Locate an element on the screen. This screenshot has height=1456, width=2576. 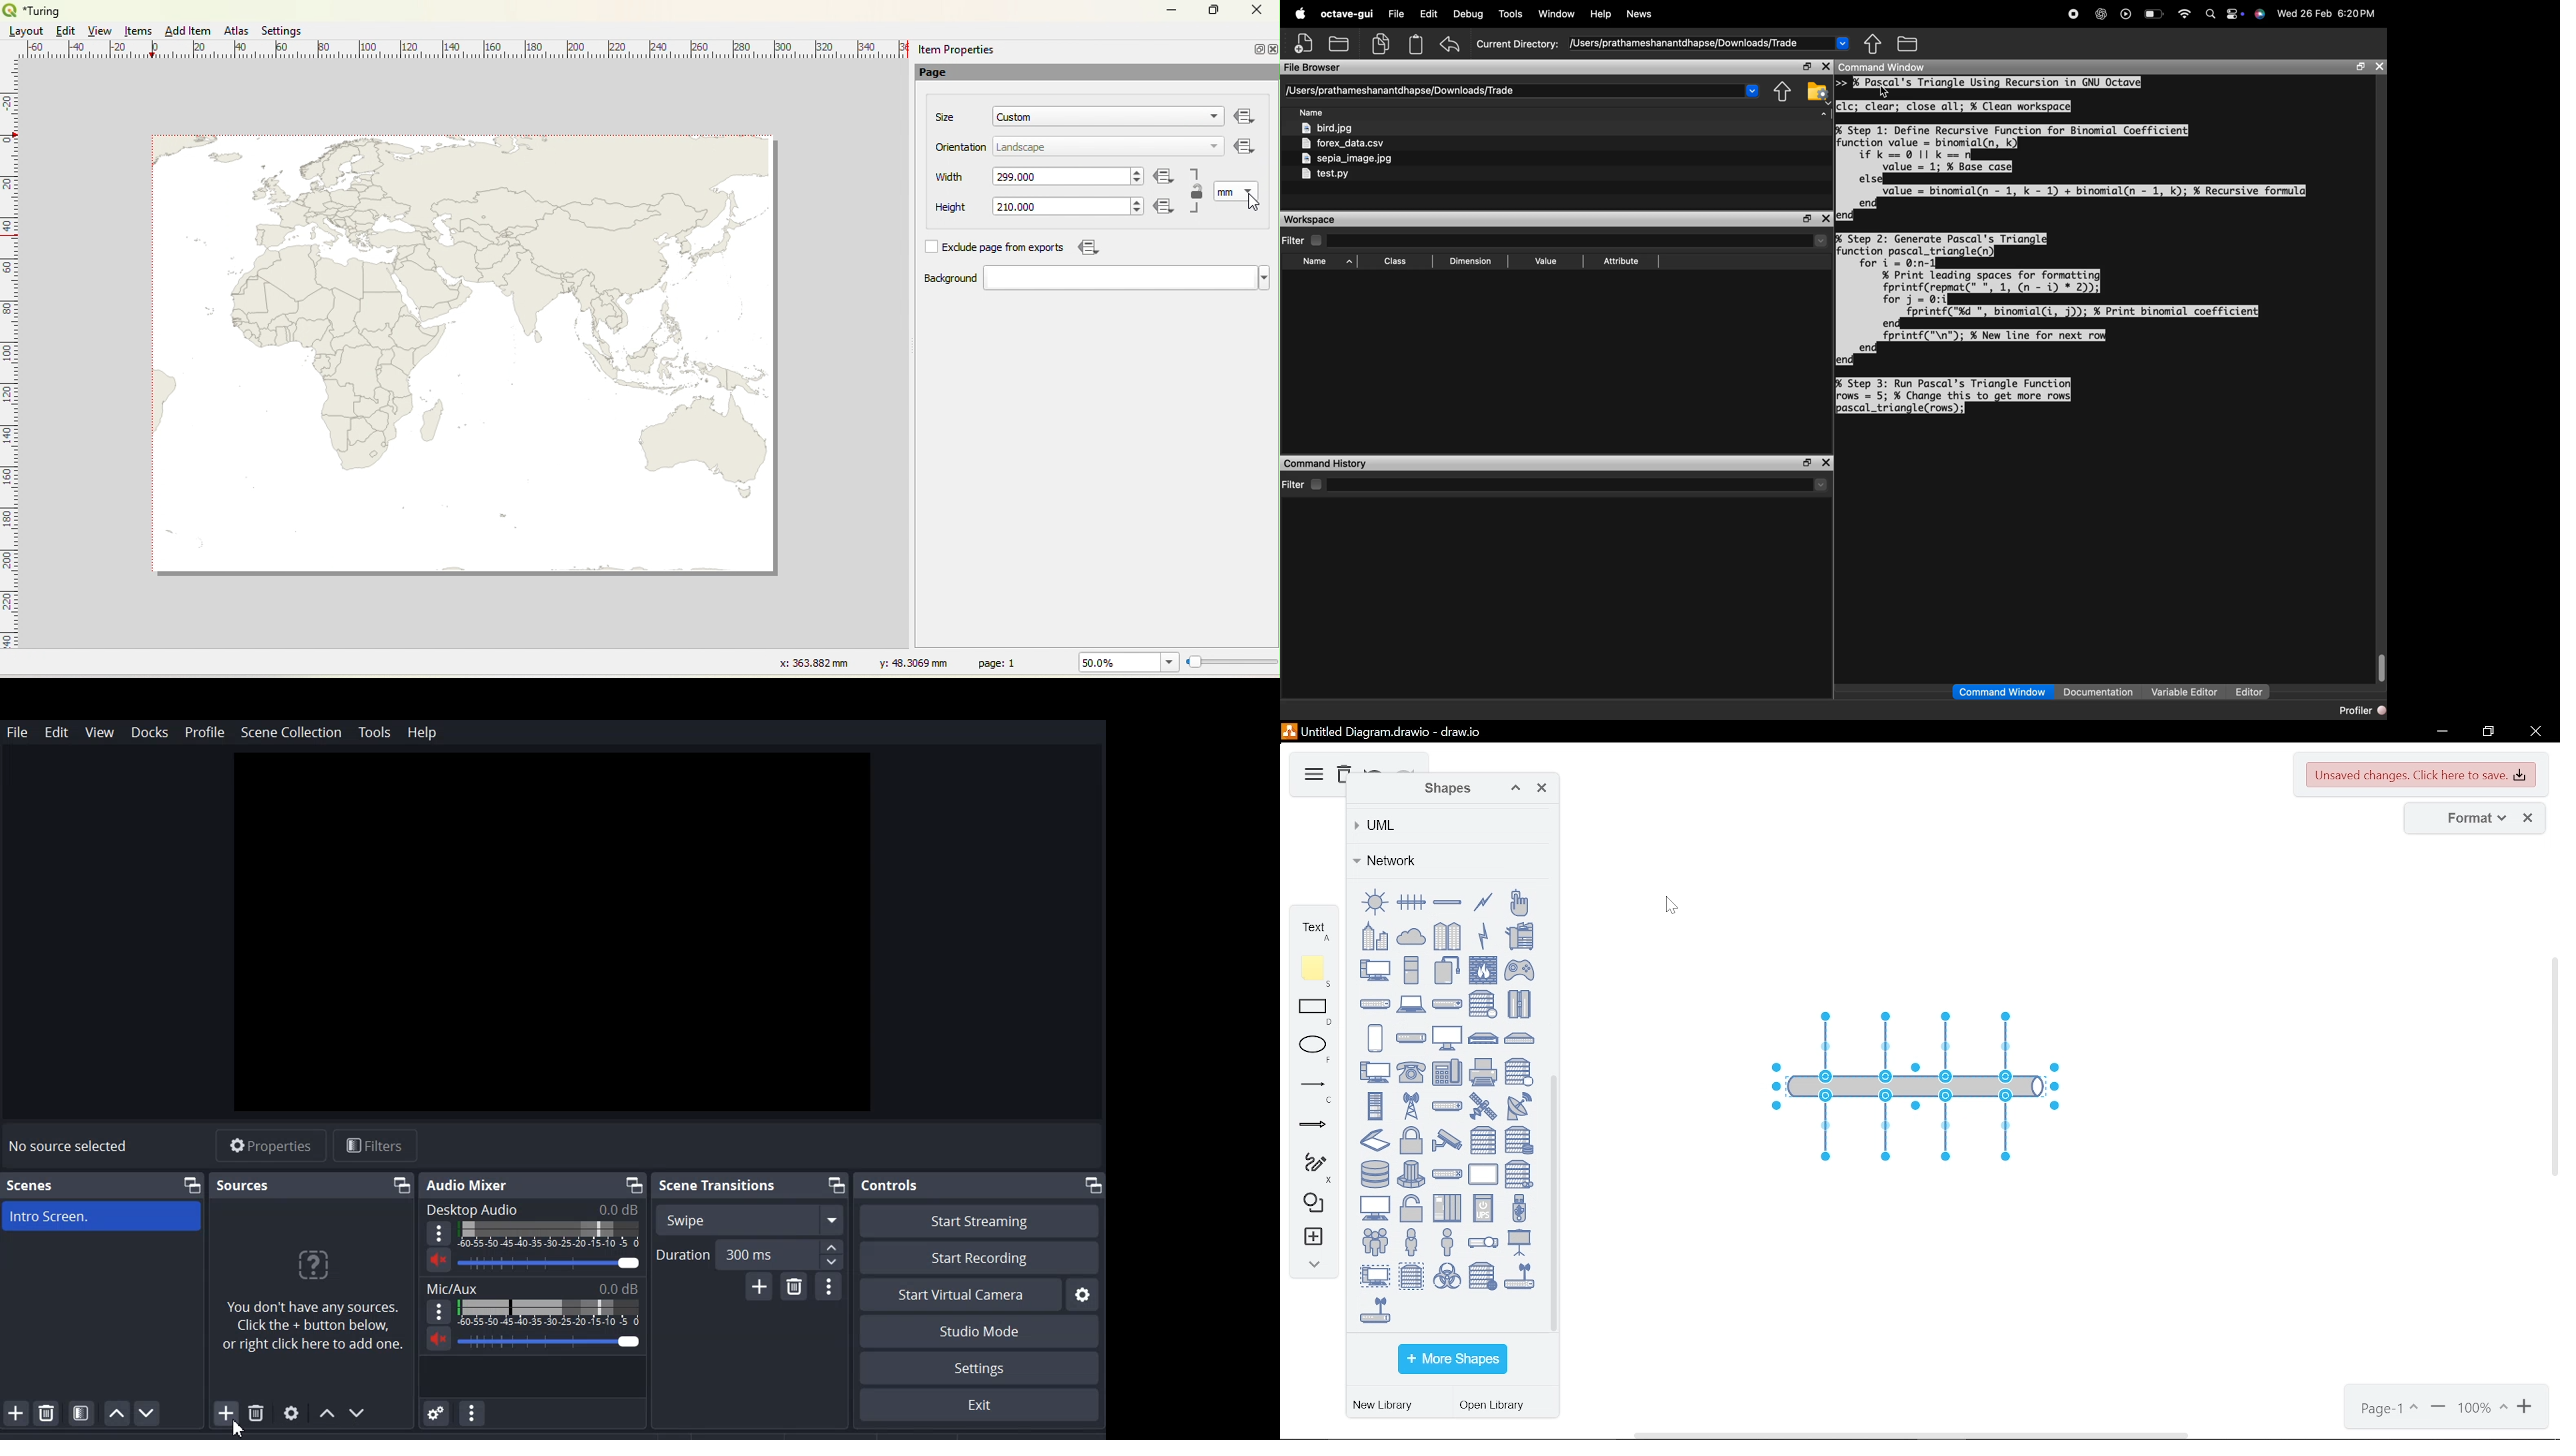
USB stick is located at coordinates (1519, 1208).